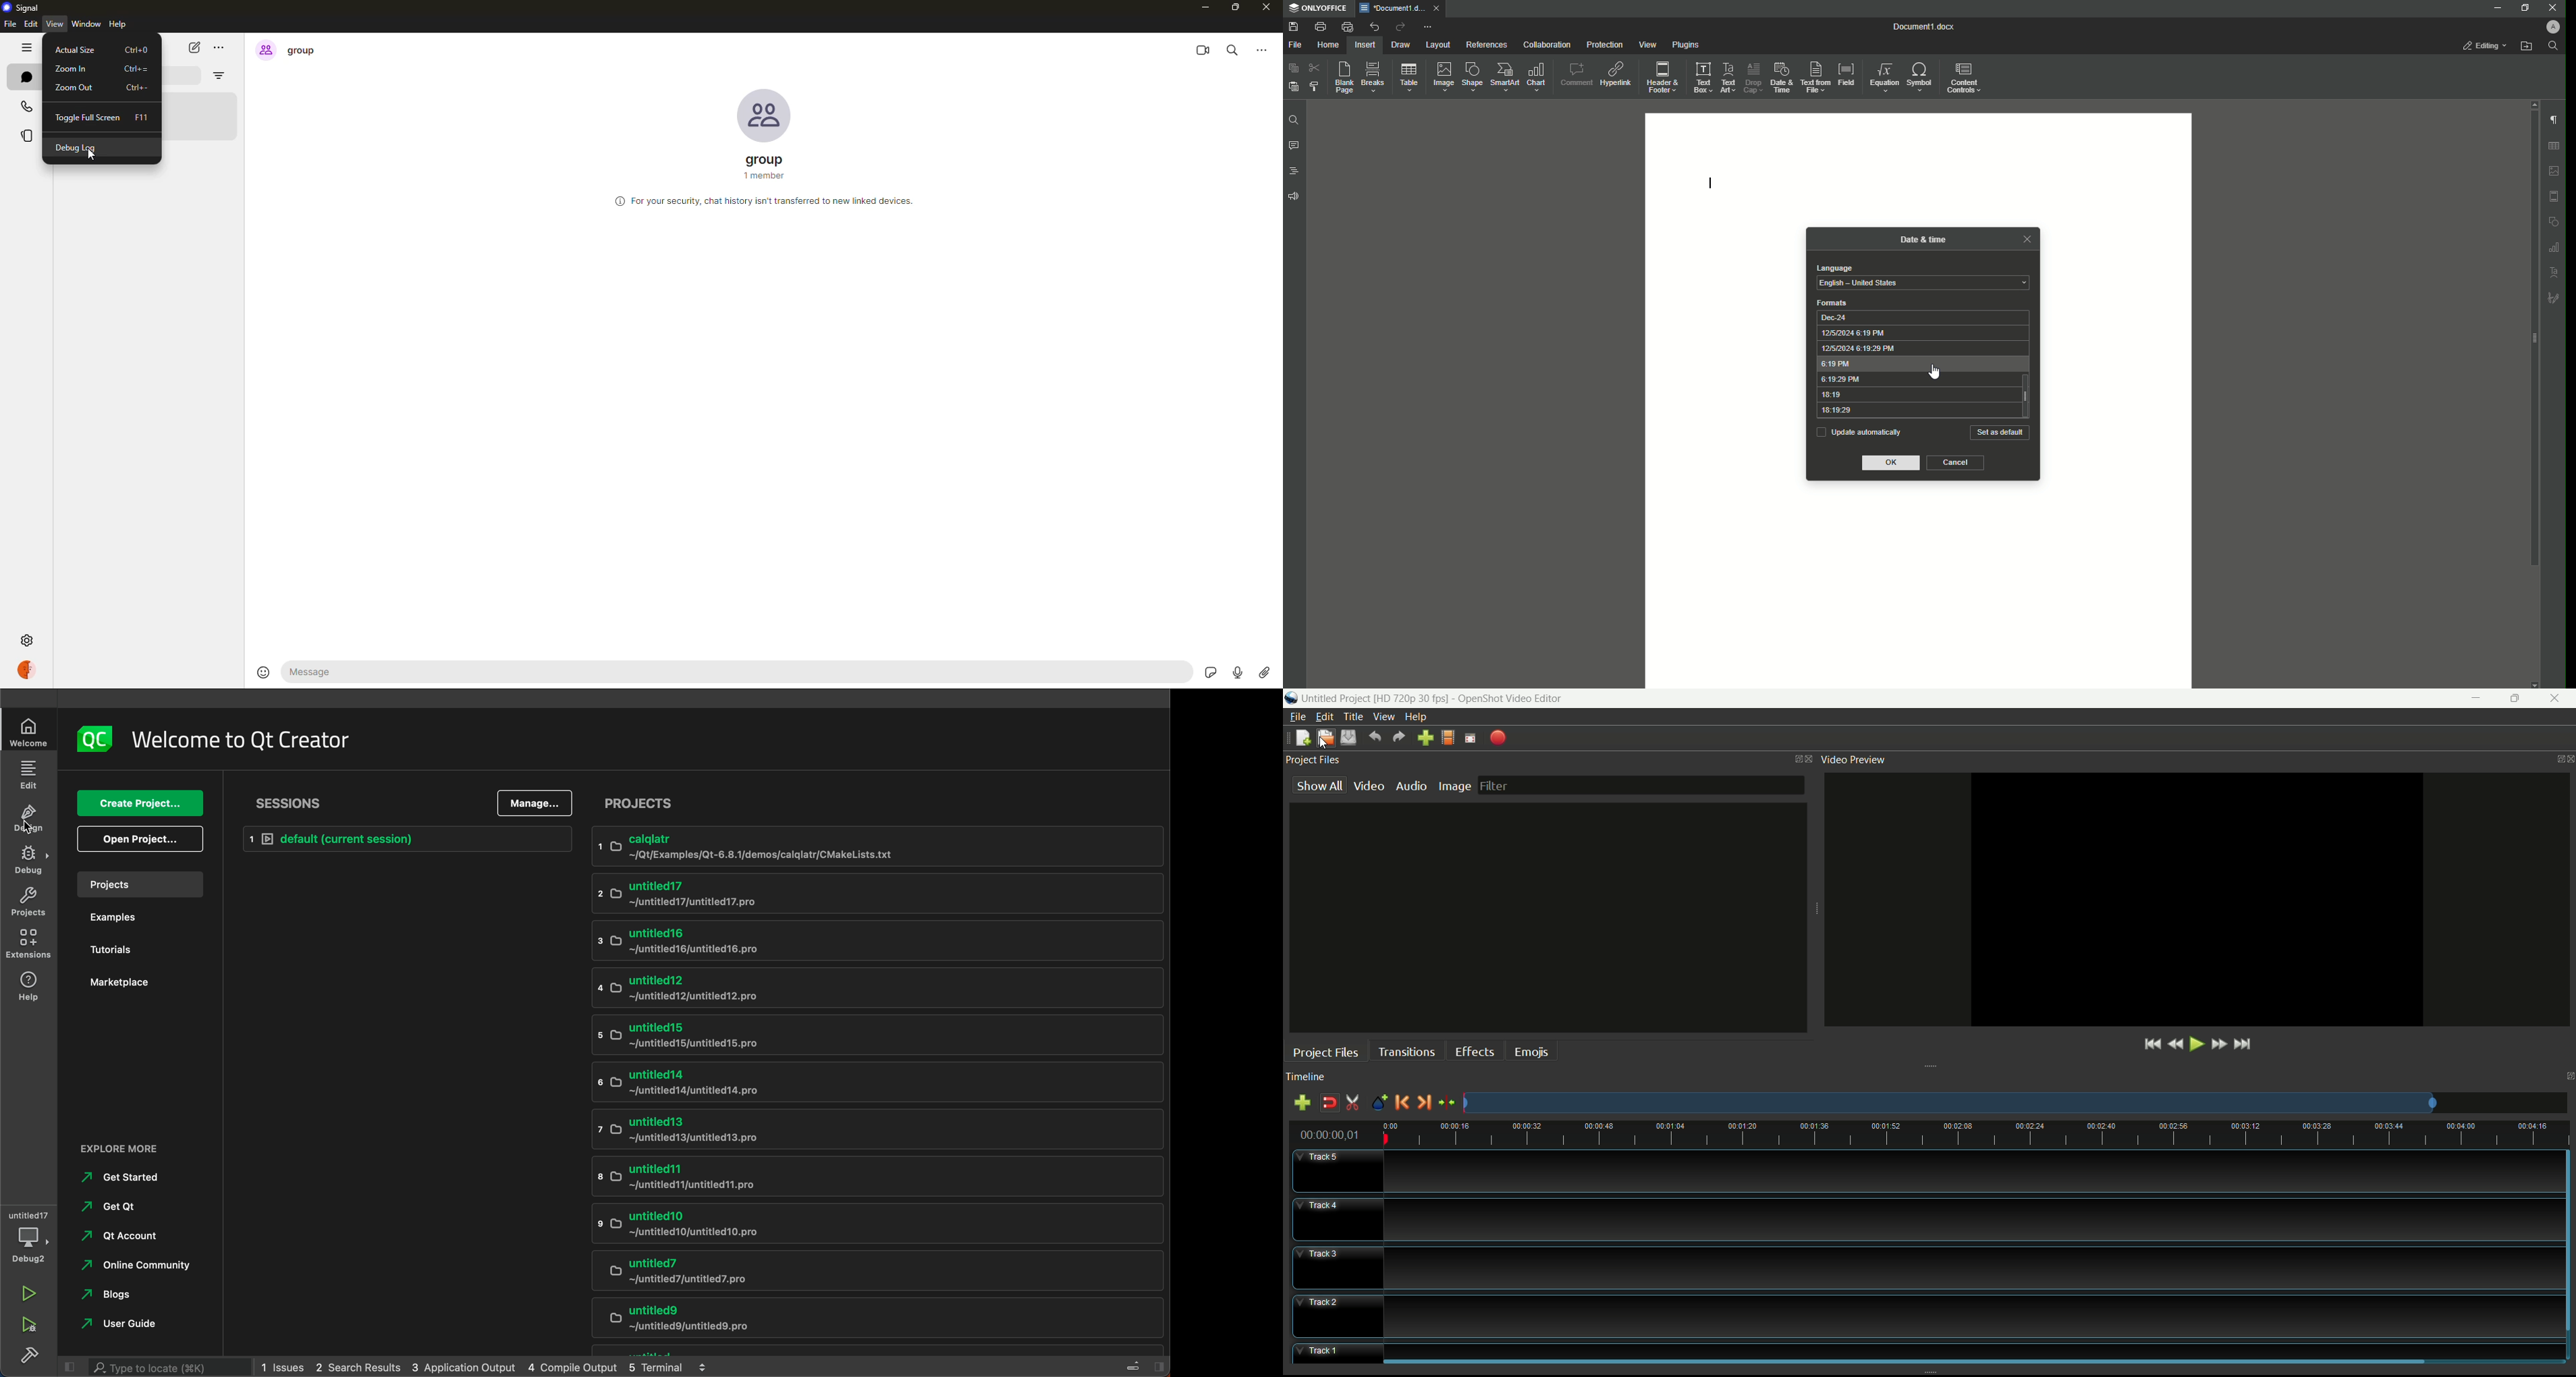 This screenshot has height=1400, width=2576. Describe the element at coordinates (2553, 146) in the screenshot. I see `table settings` at that location.